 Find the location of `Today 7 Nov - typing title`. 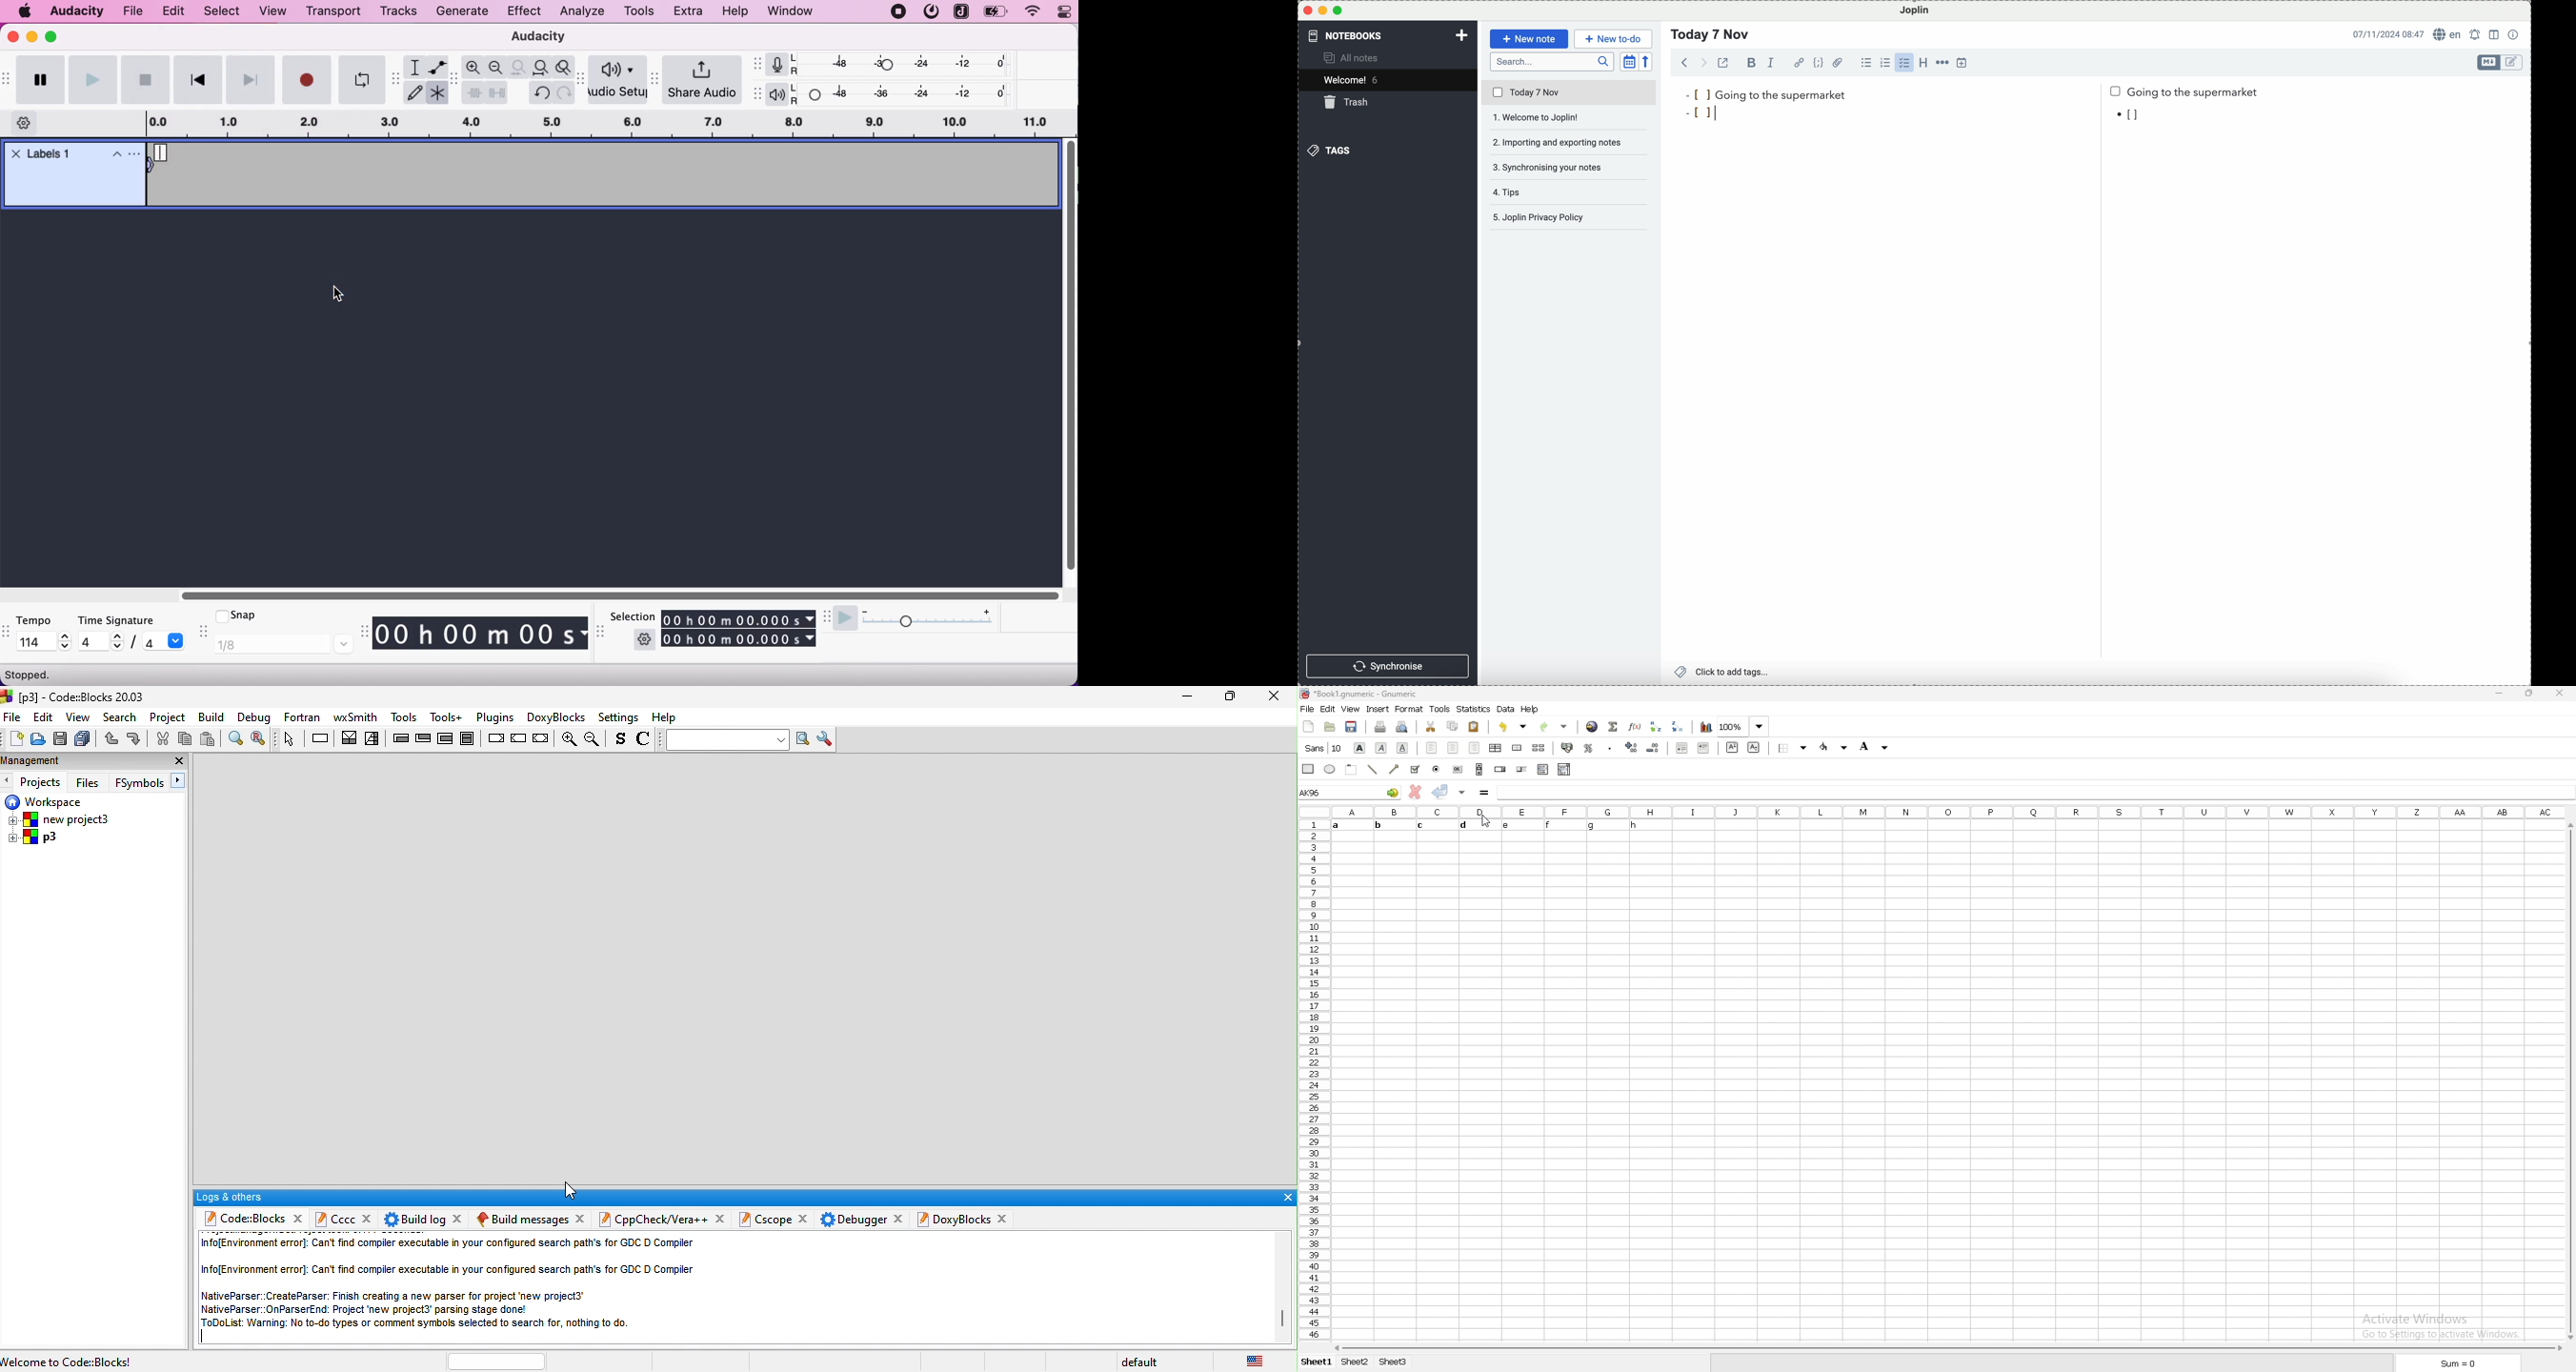

Today 7 Nov - typing title is located at coordinates (1711, 34).